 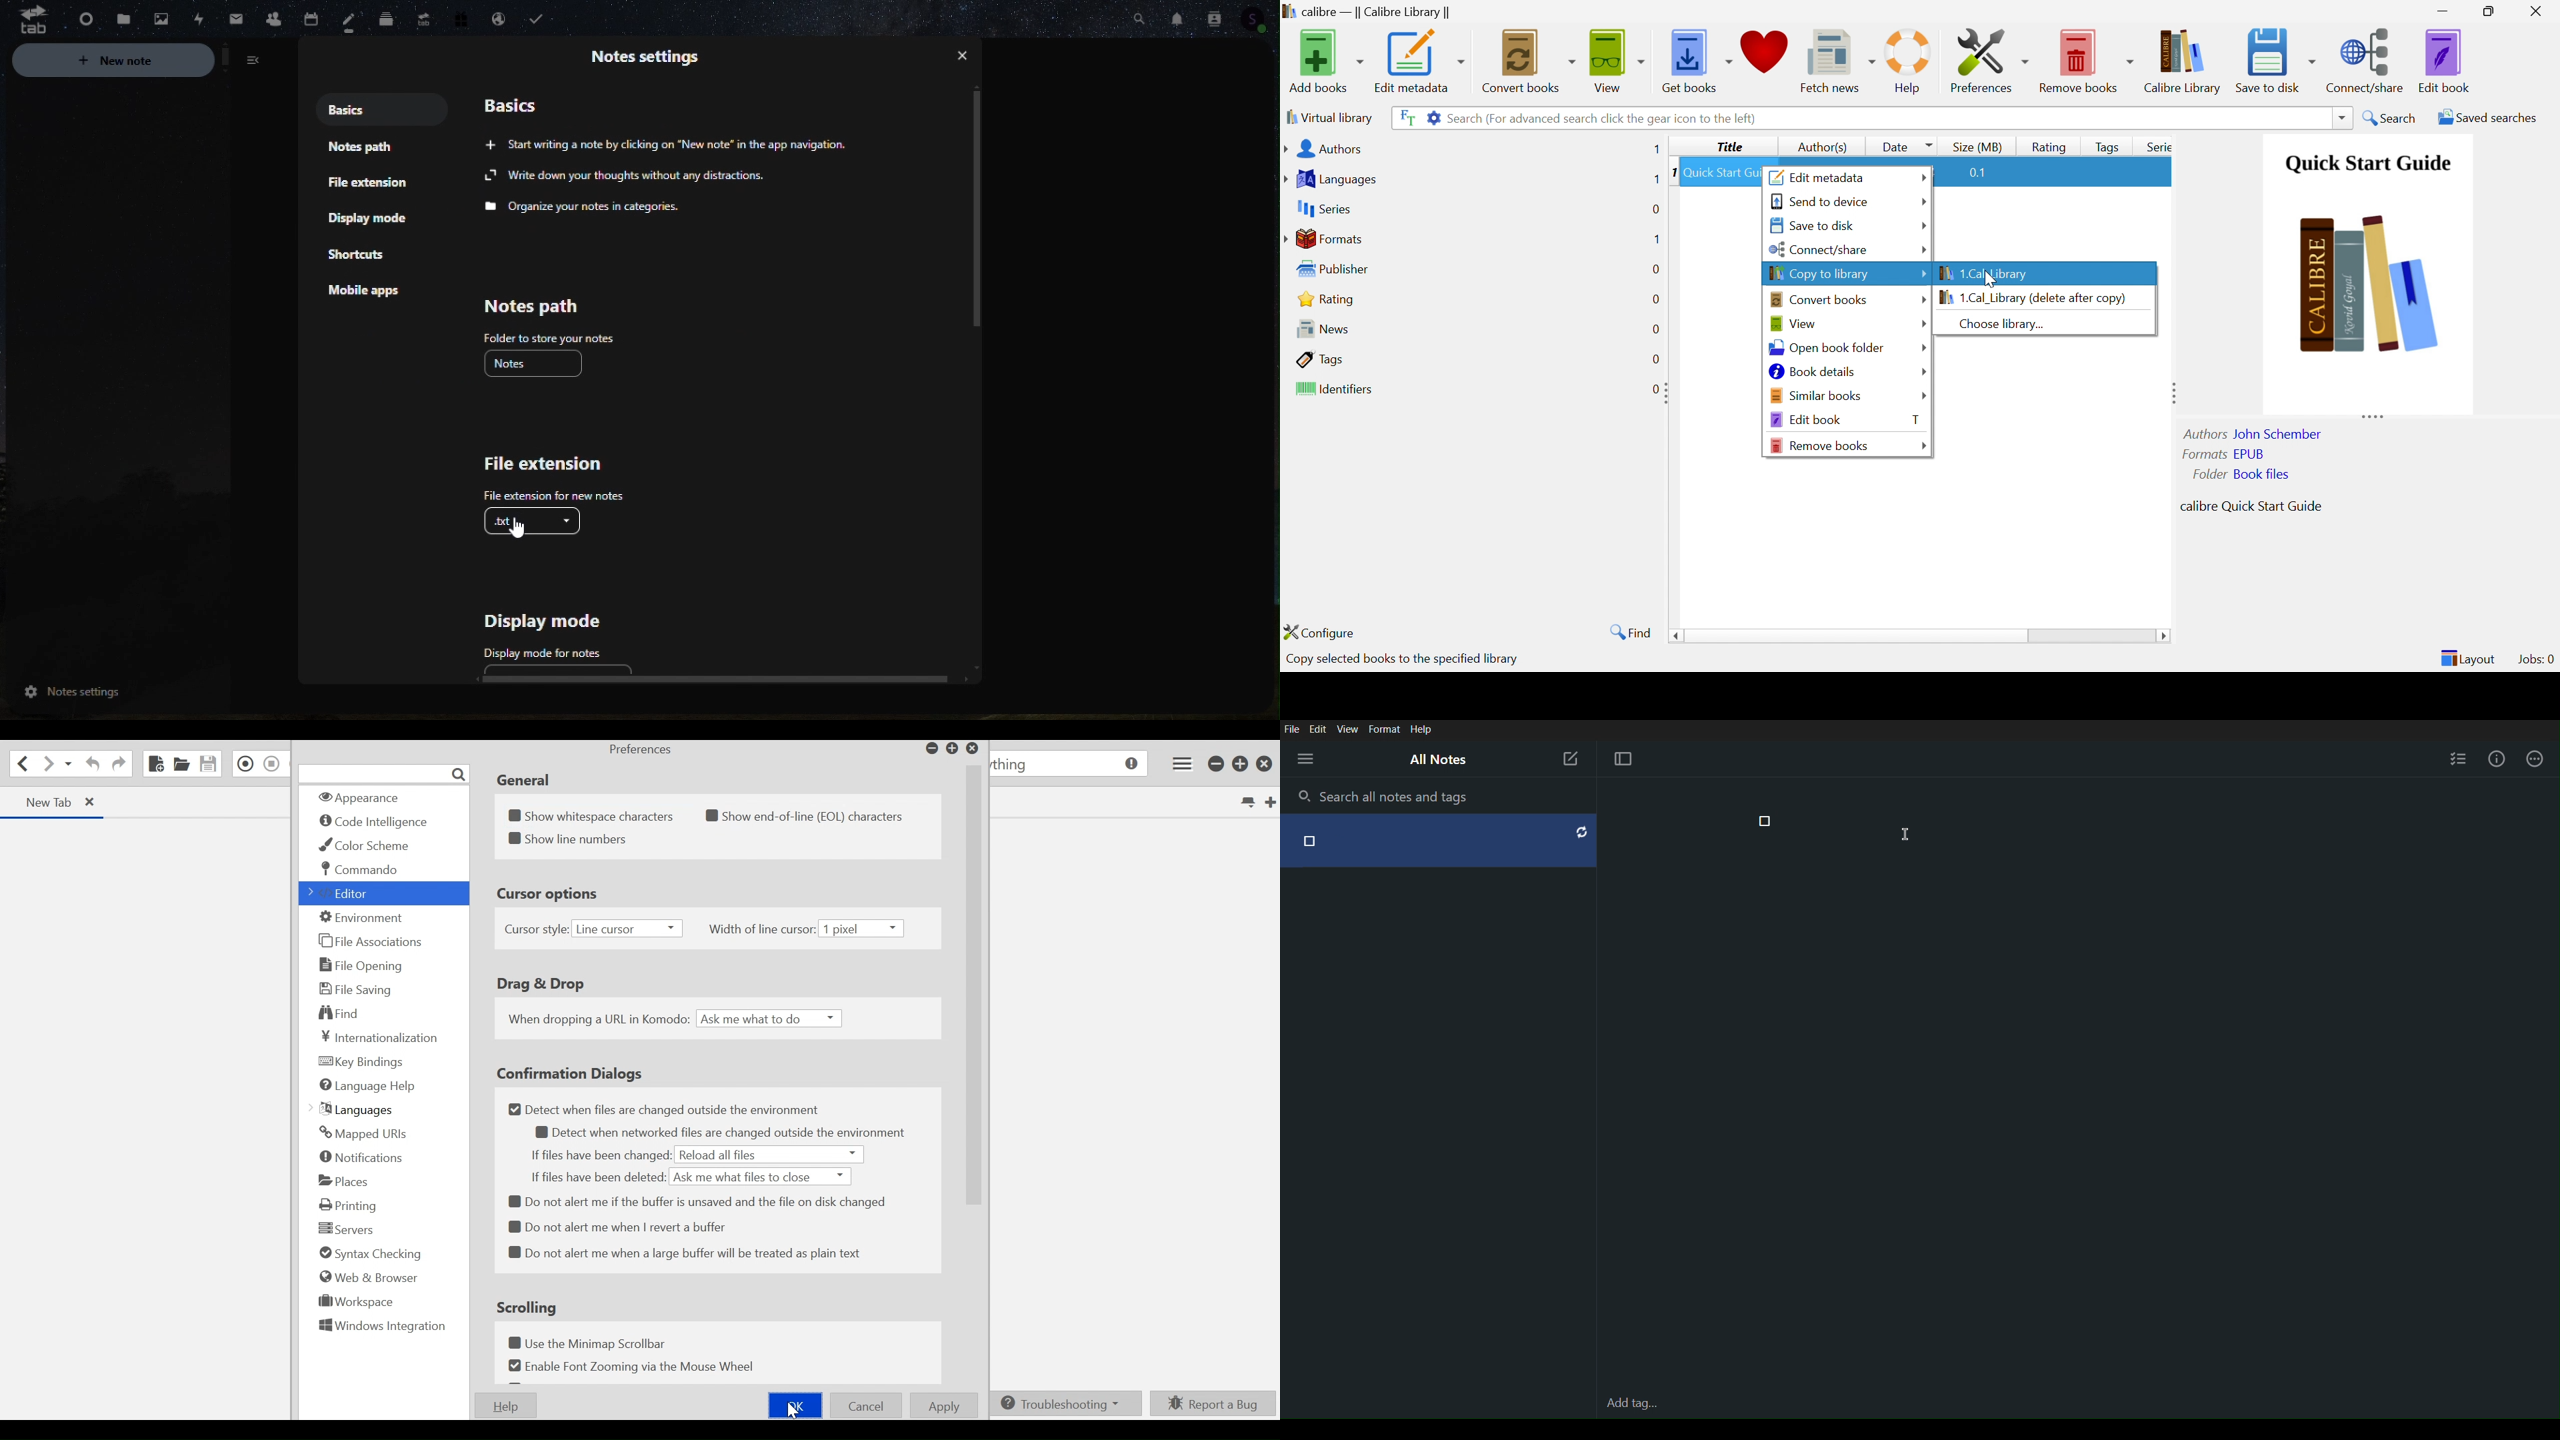 I want to click on cursor, so click(x=523, y=529).